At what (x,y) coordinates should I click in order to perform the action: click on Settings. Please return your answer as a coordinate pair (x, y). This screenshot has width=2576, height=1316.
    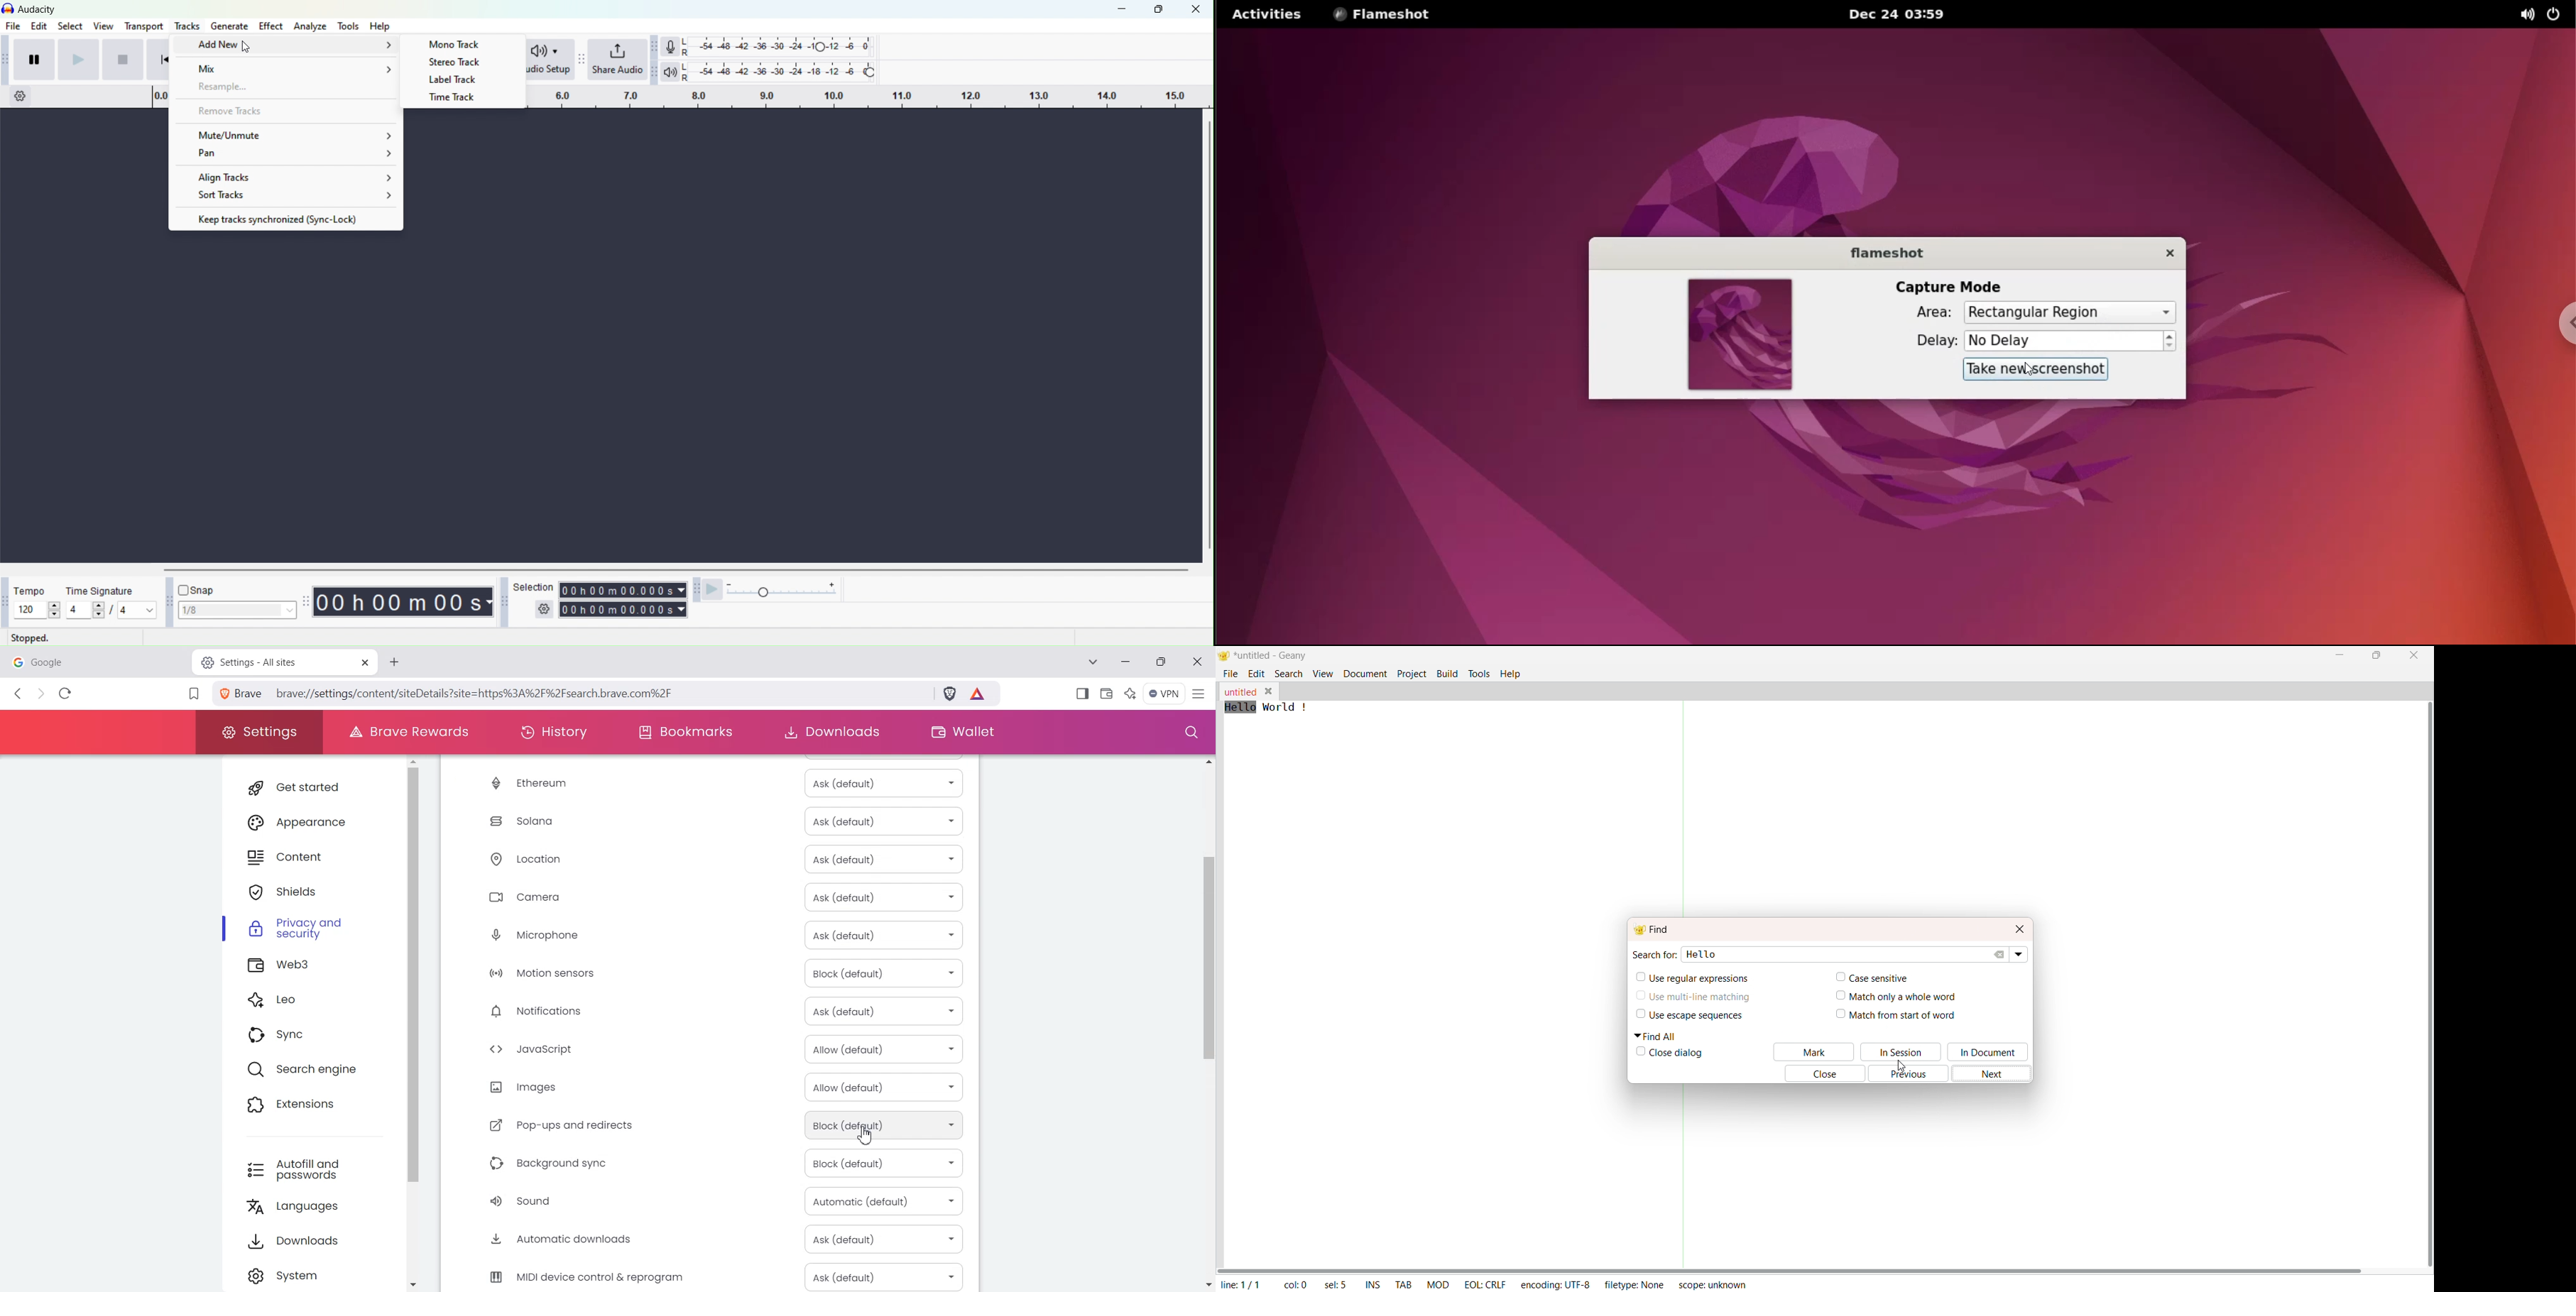
    Looking at the image, I should click on (319, 1276).